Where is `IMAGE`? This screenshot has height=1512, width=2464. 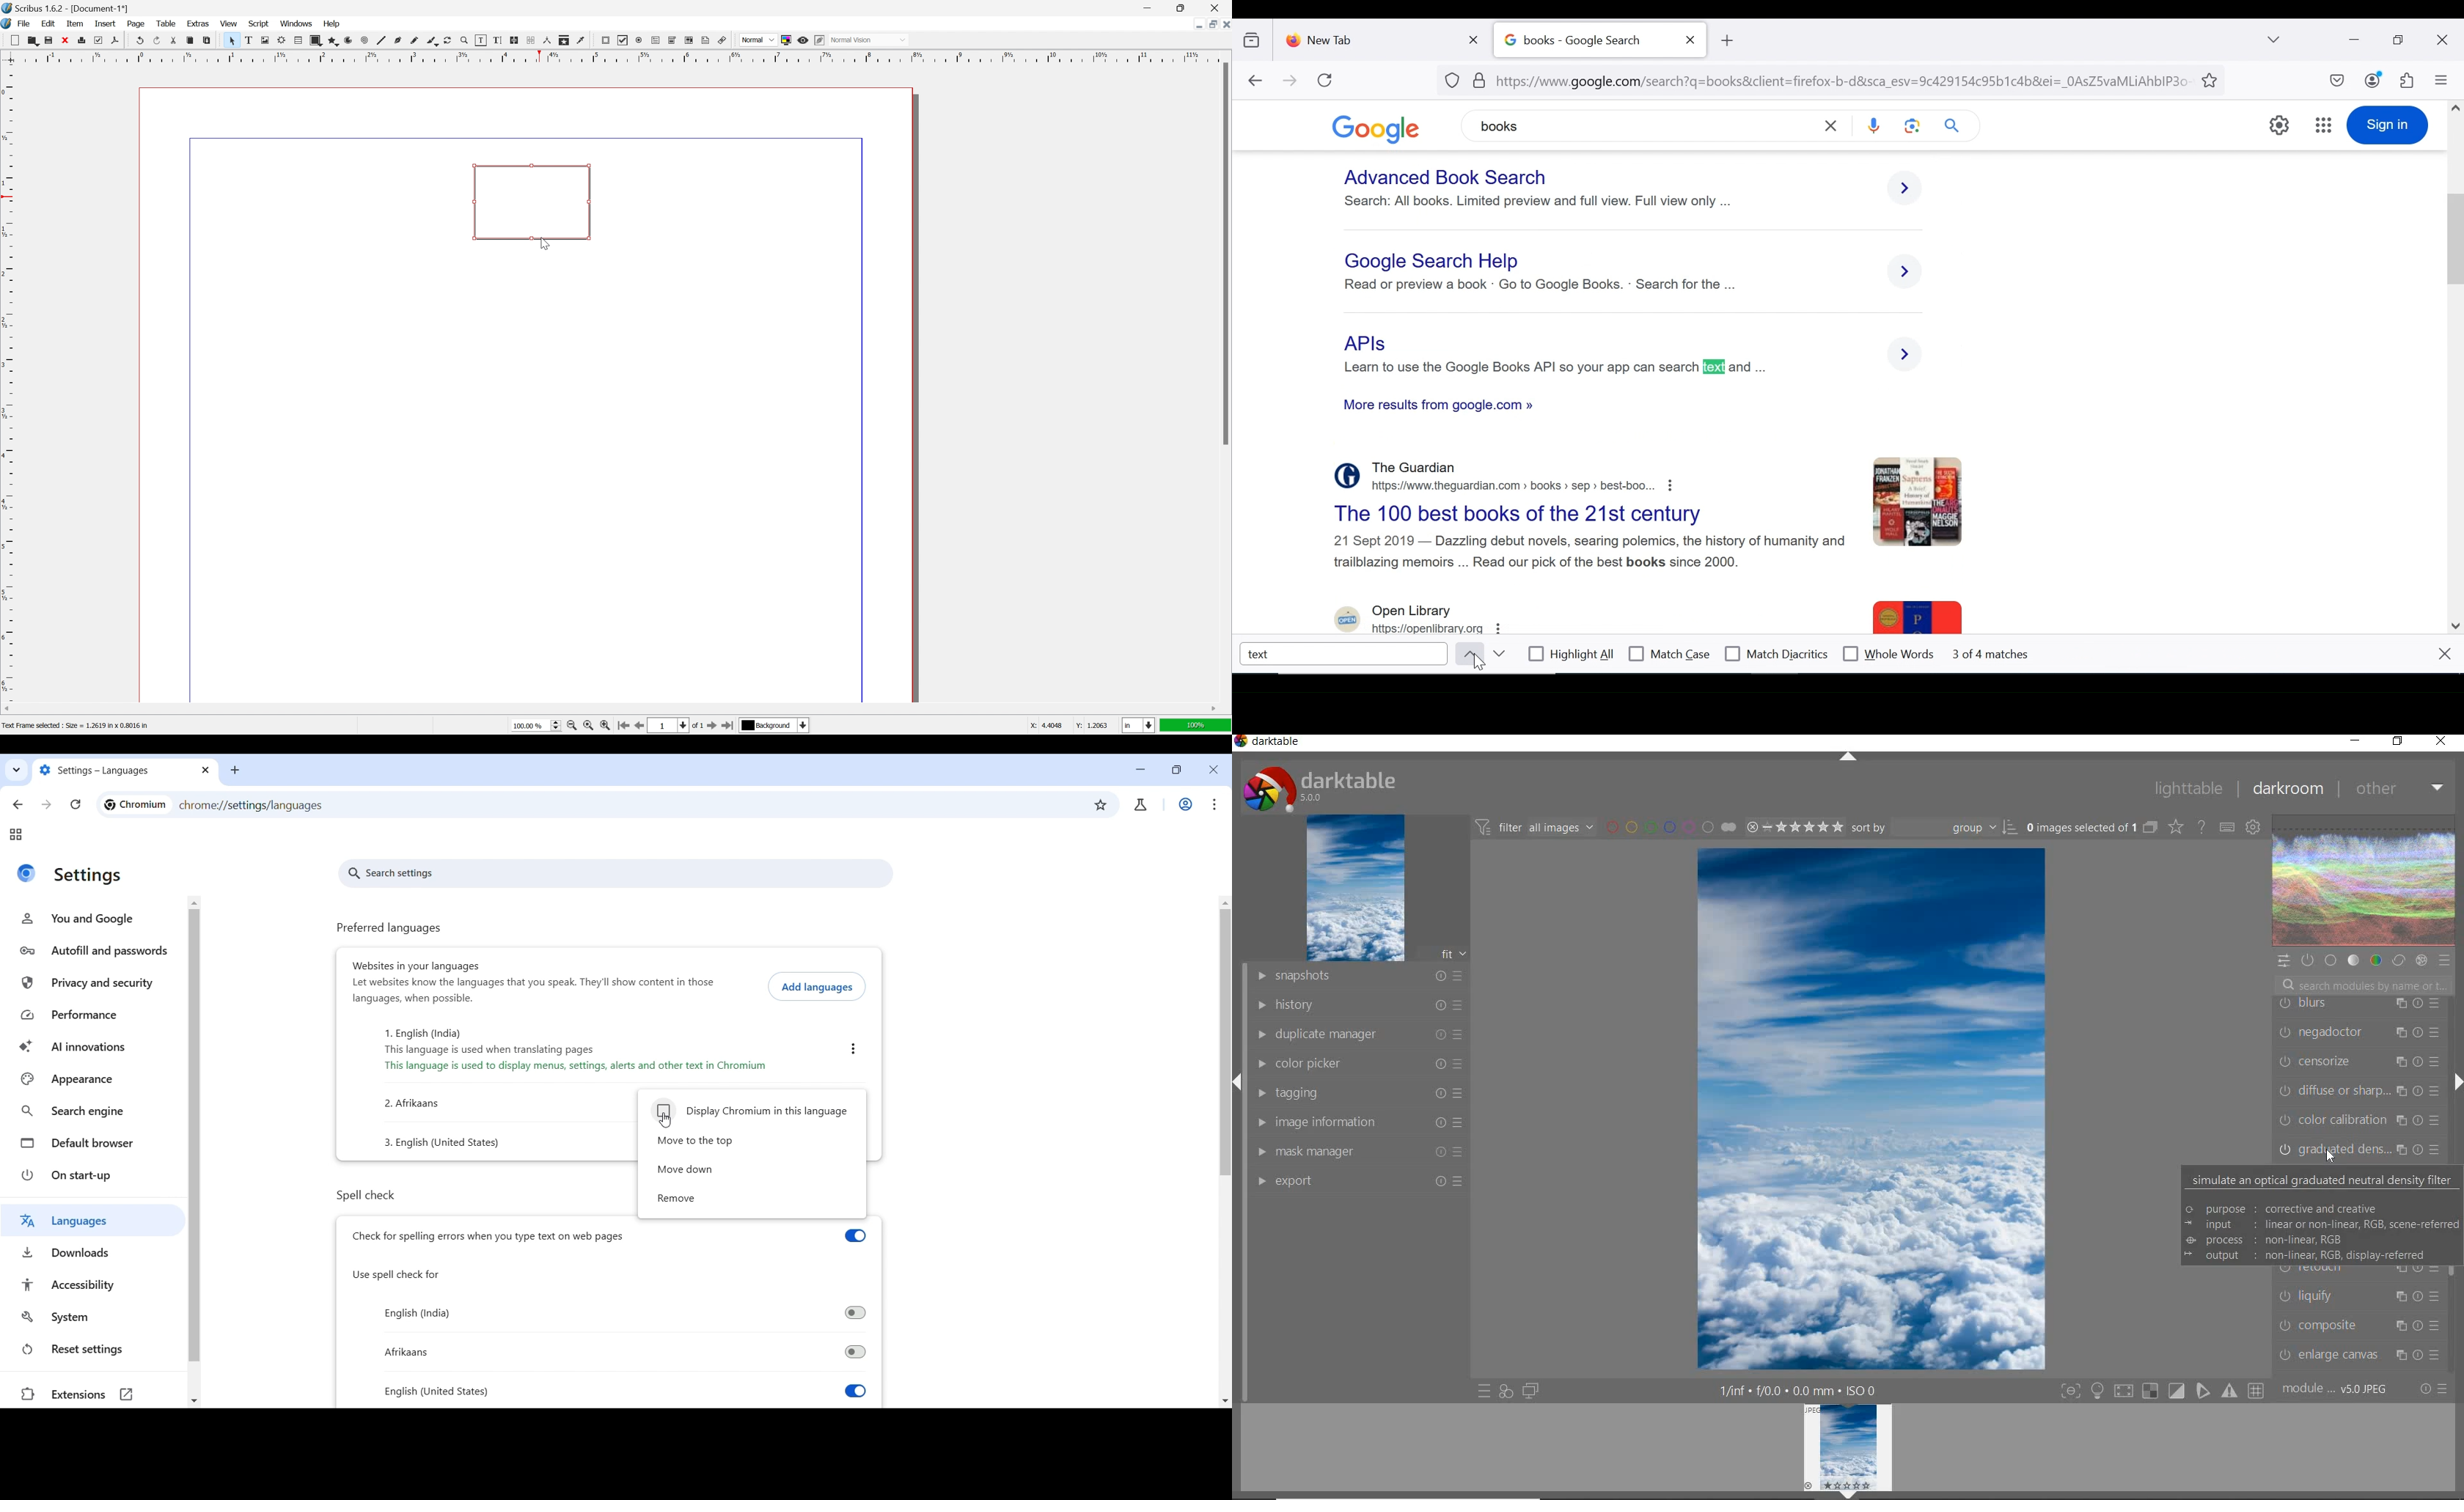
IMAGE is located at coordinates (1354, 889).